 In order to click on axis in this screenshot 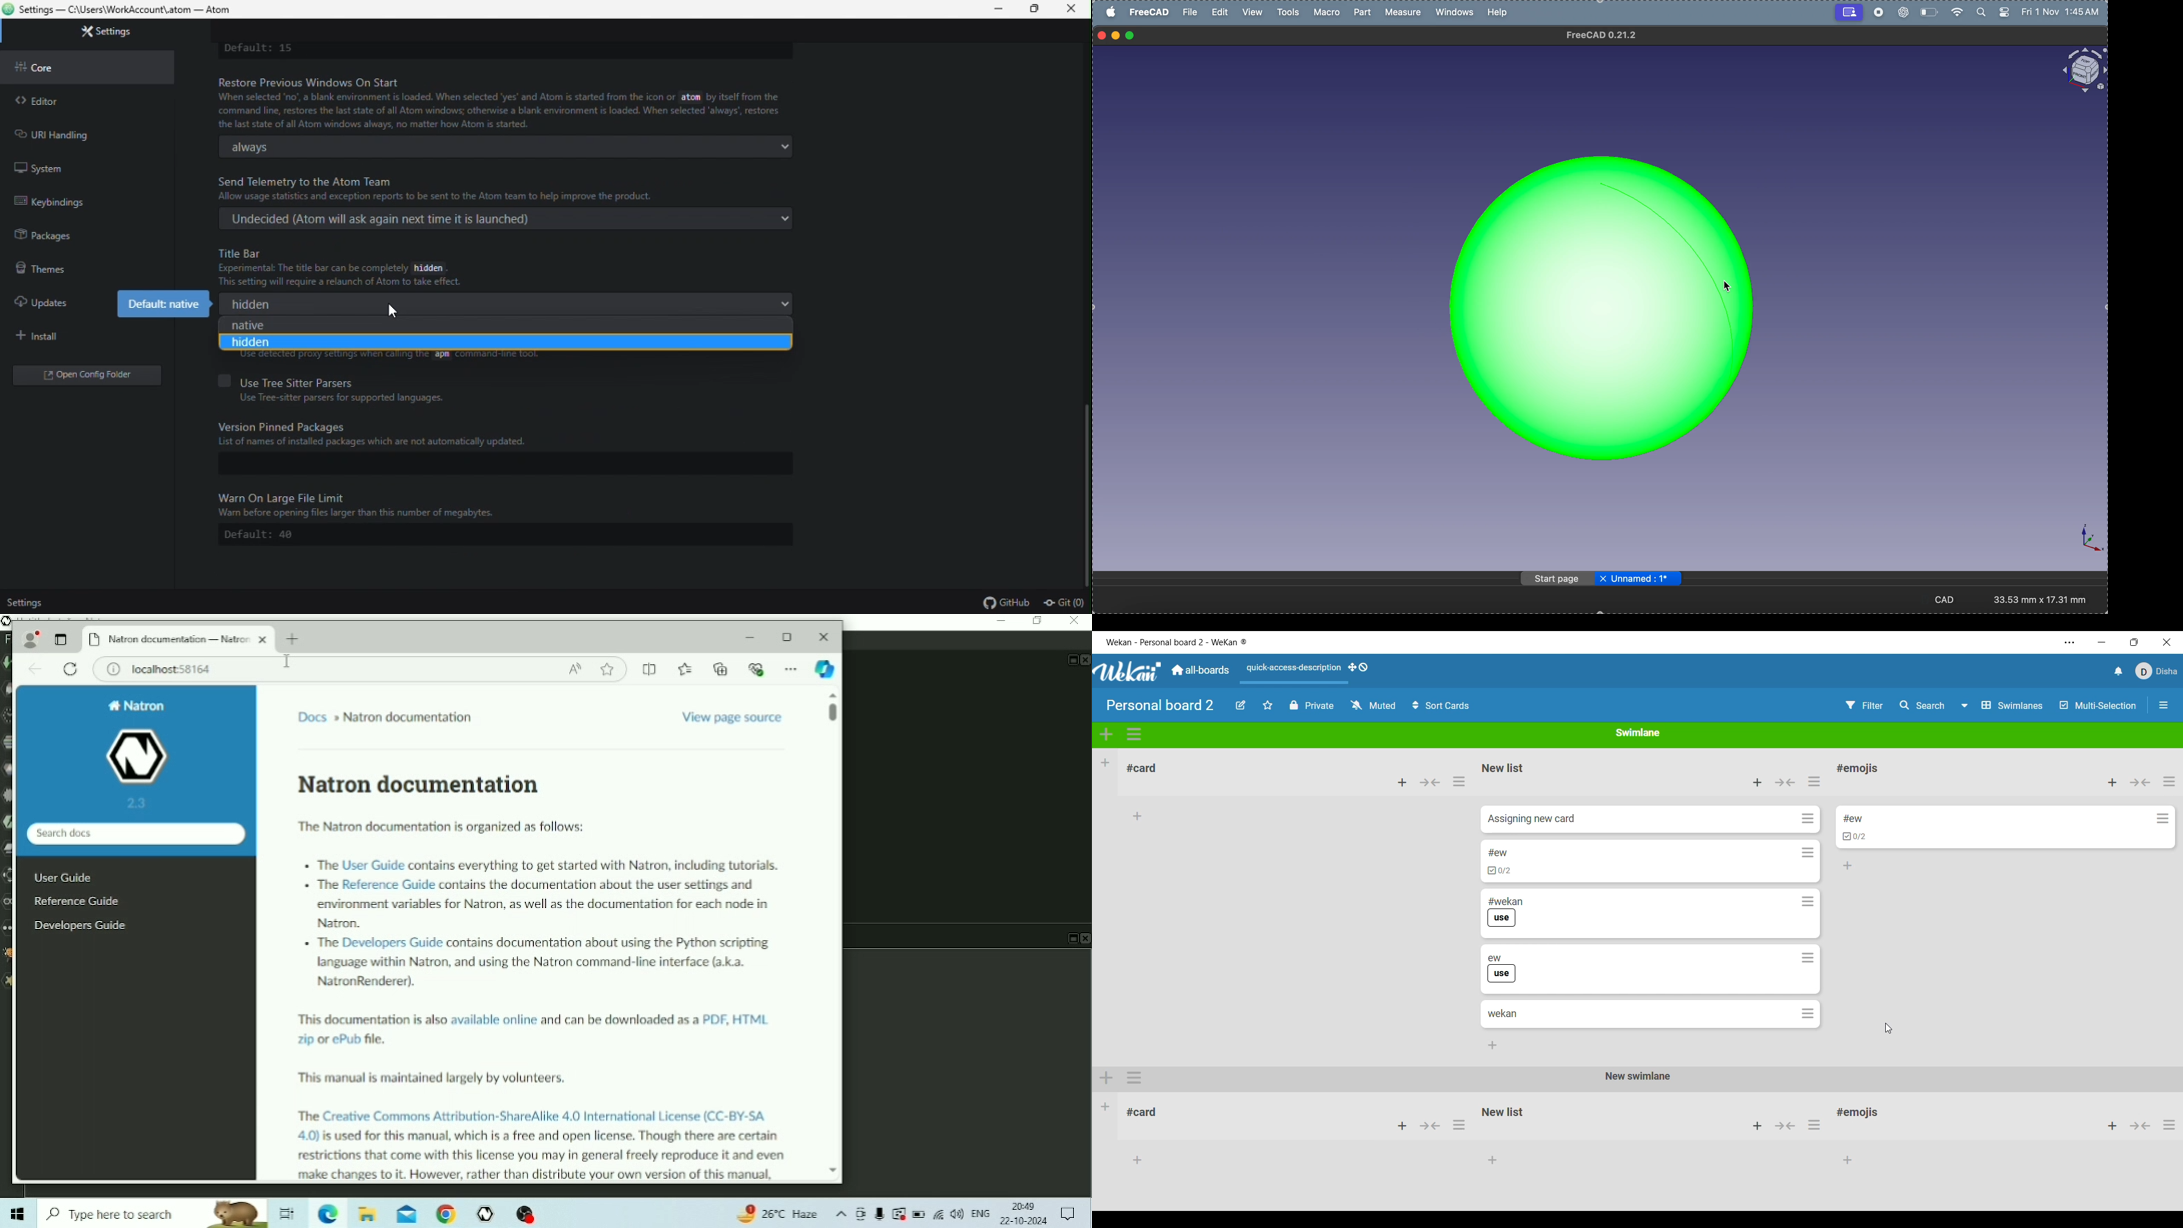, I will do `click(2085, 540)`.